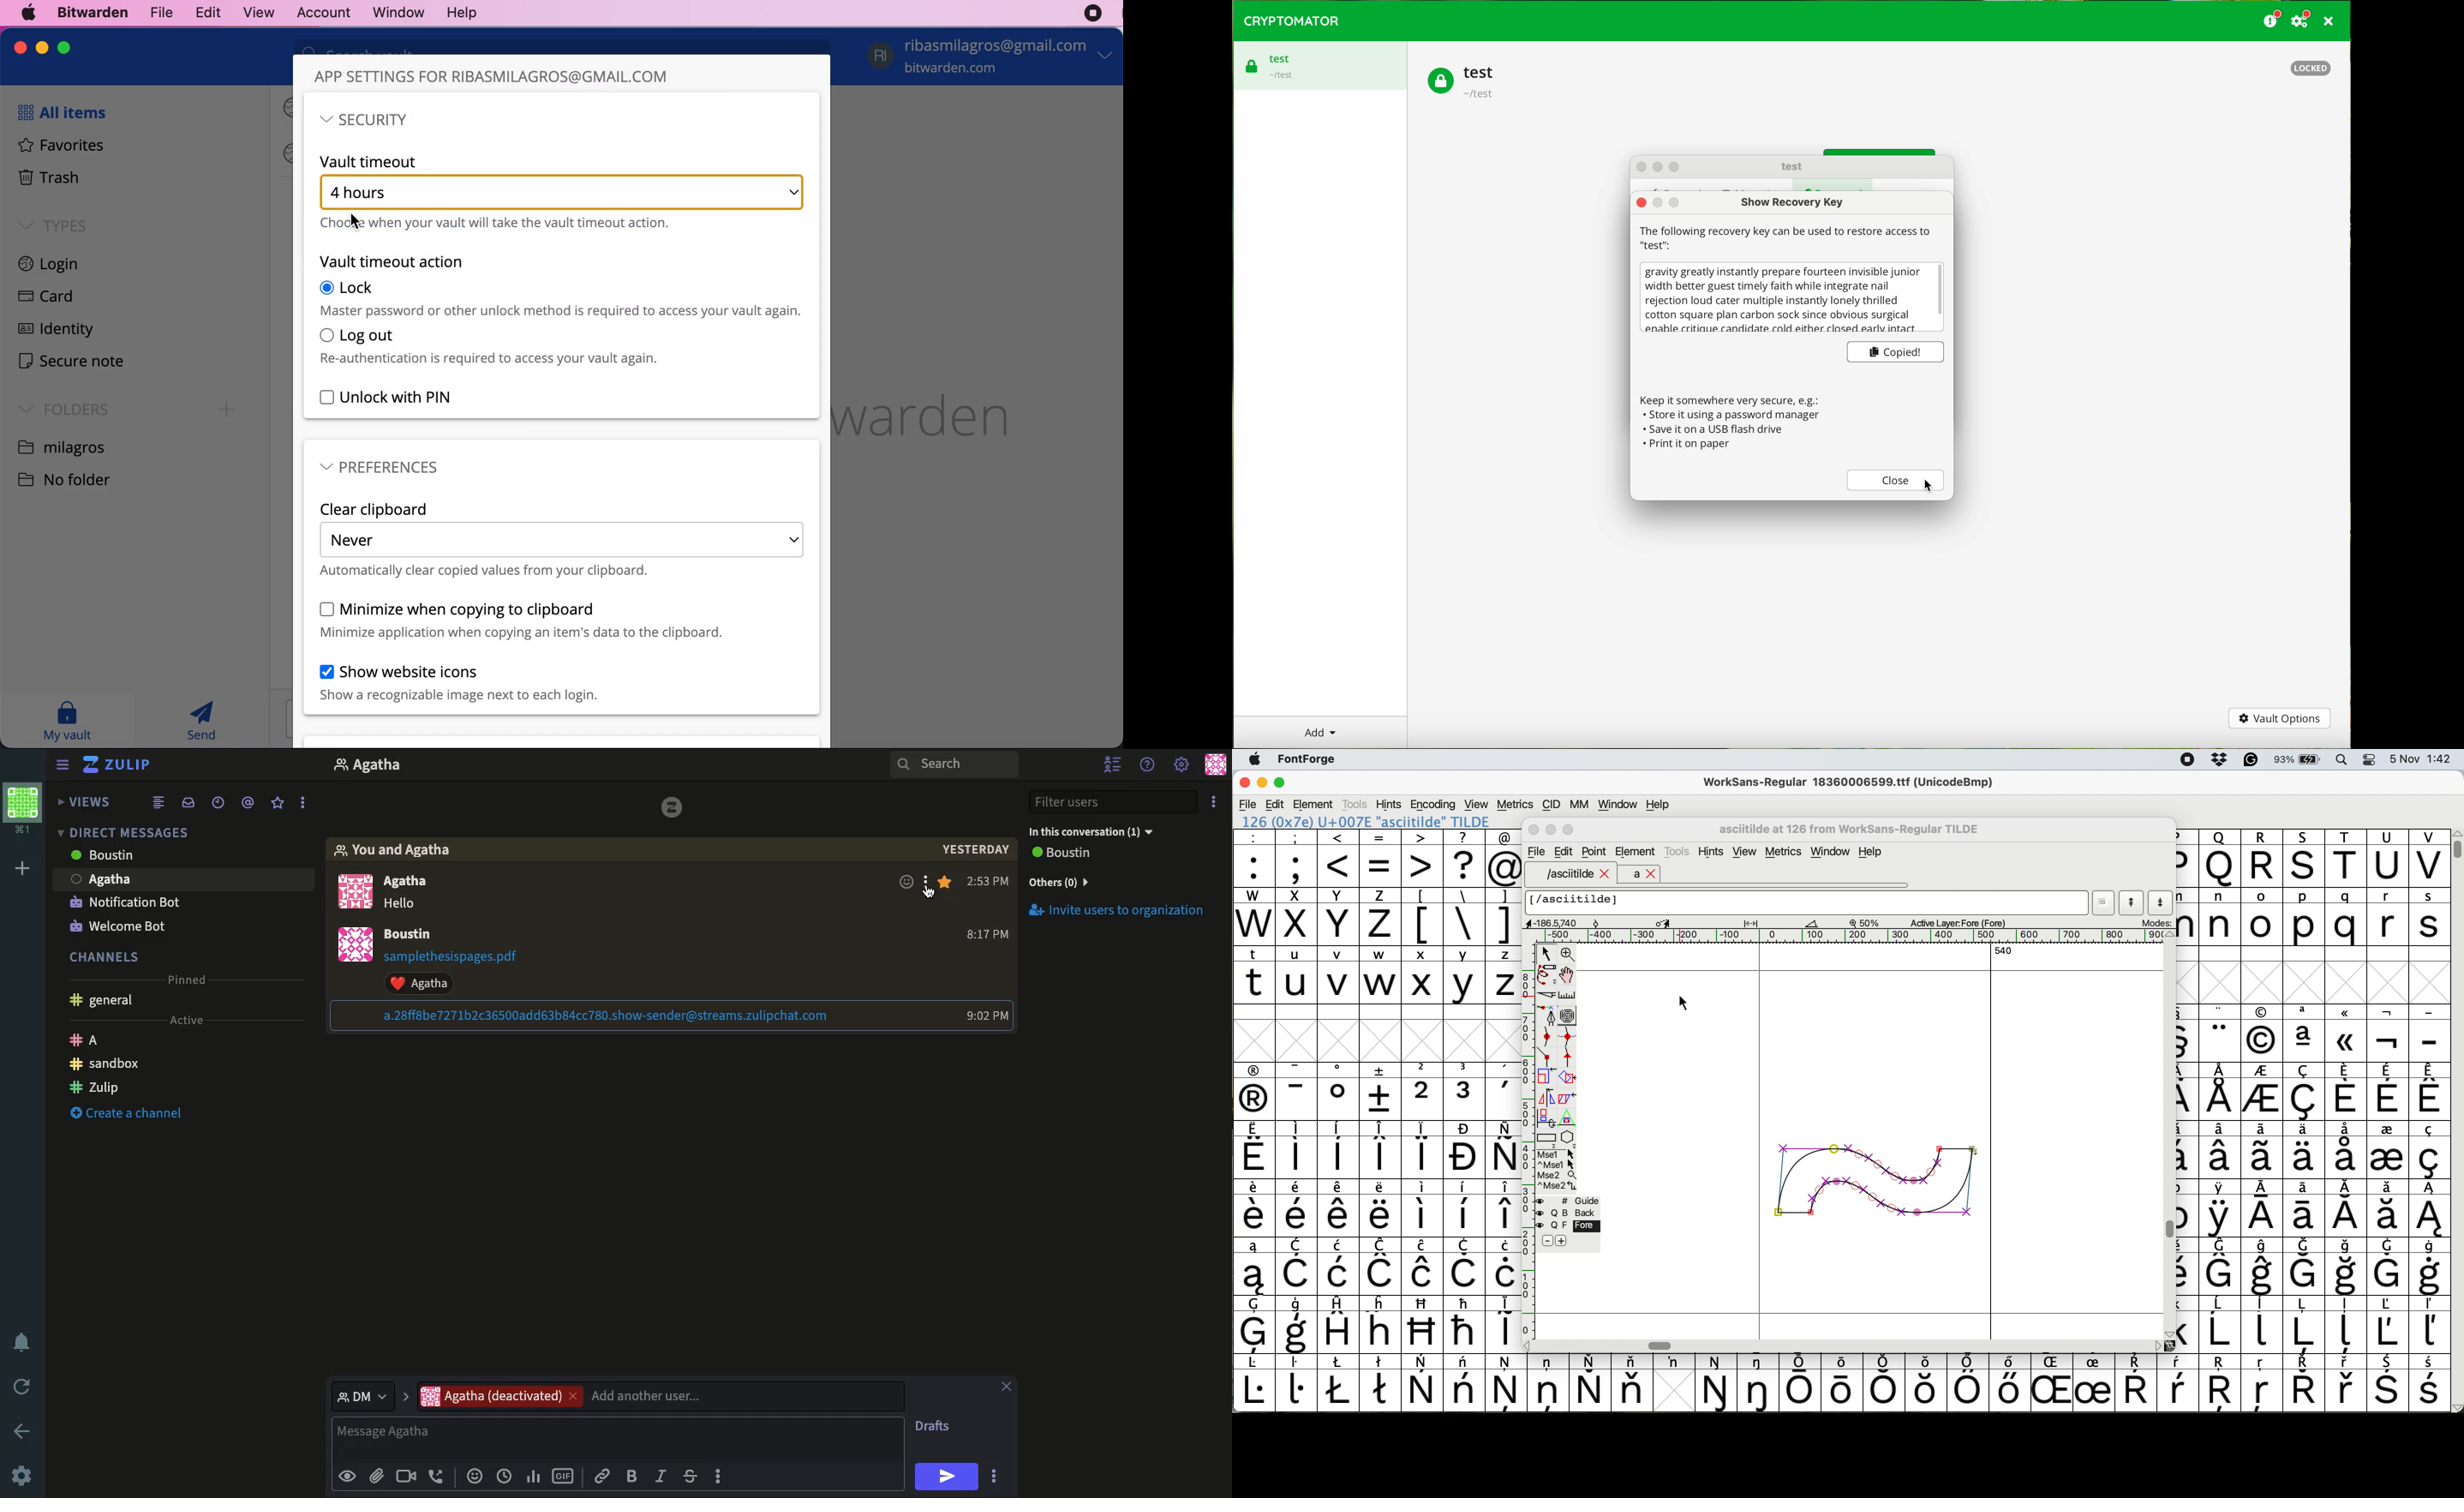 The height and width of the screenshot is (1512, 2464). Describe the element at coordinates (62, 265) in the screenshot. I see `login` at that location.